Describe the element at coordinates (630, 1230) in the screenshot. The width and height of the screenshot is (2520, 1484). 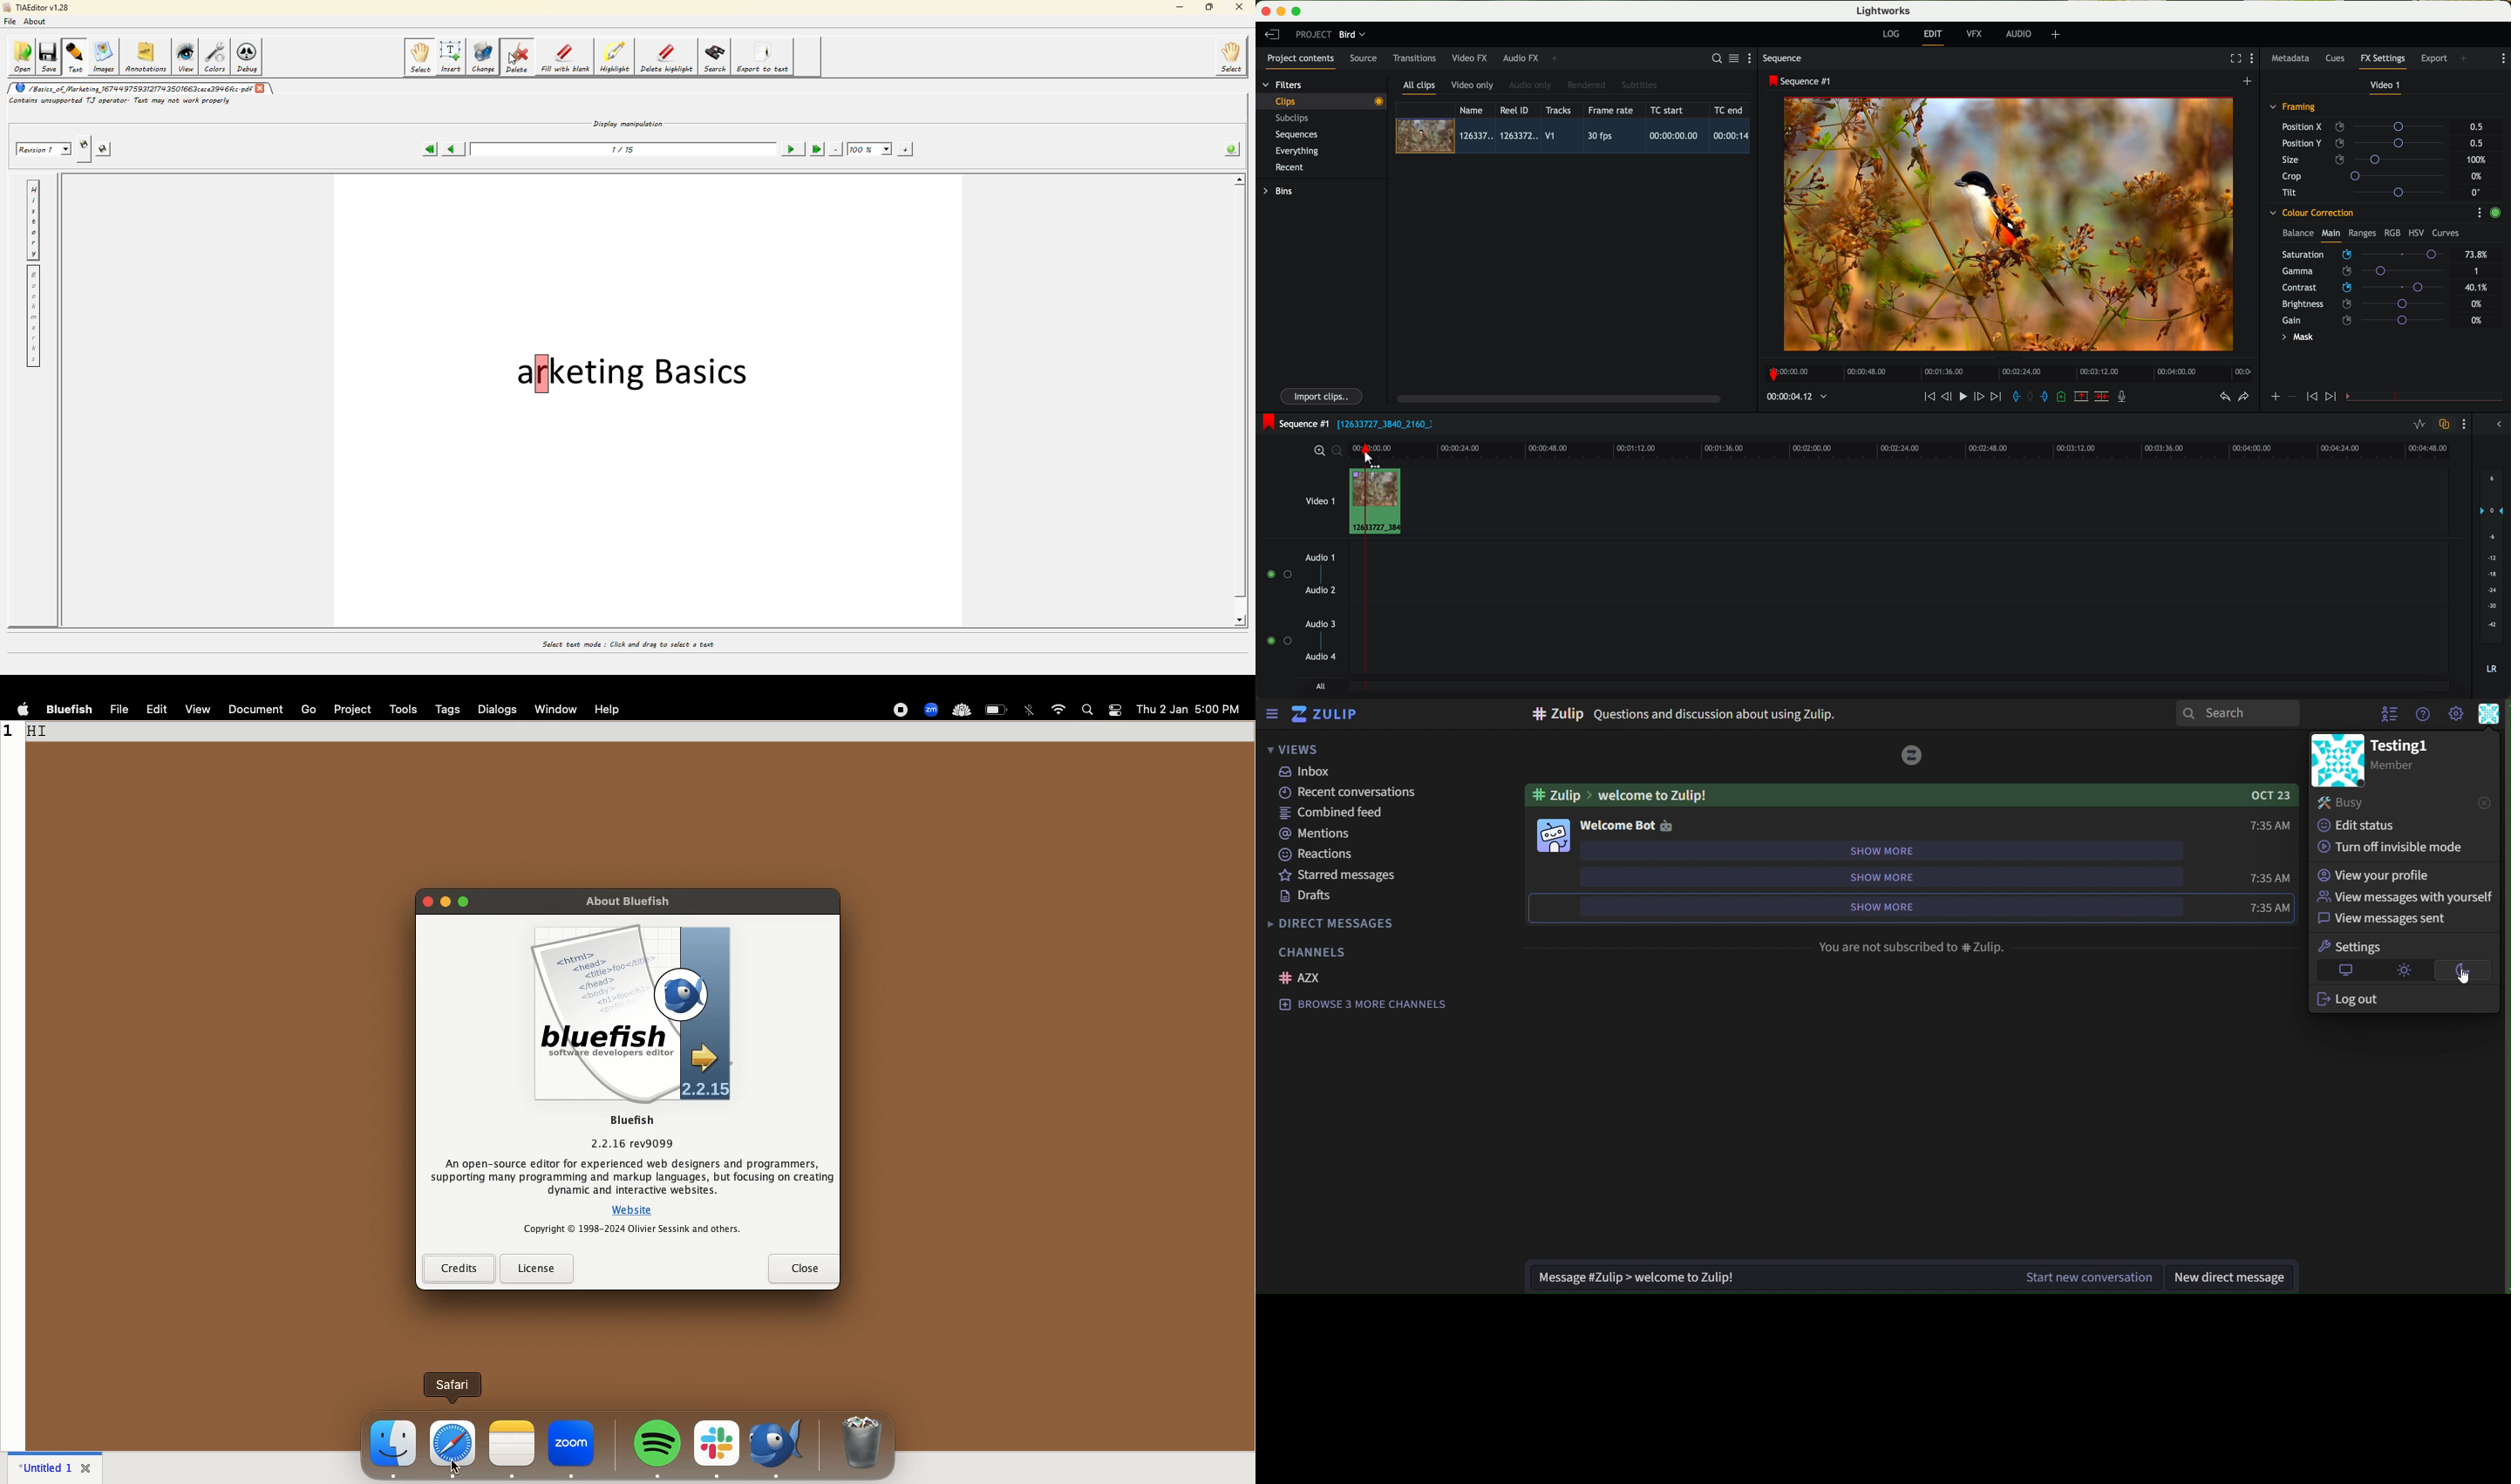
I see `Copyright © 1998-2024 Olivier Sessink and others.` at that location.